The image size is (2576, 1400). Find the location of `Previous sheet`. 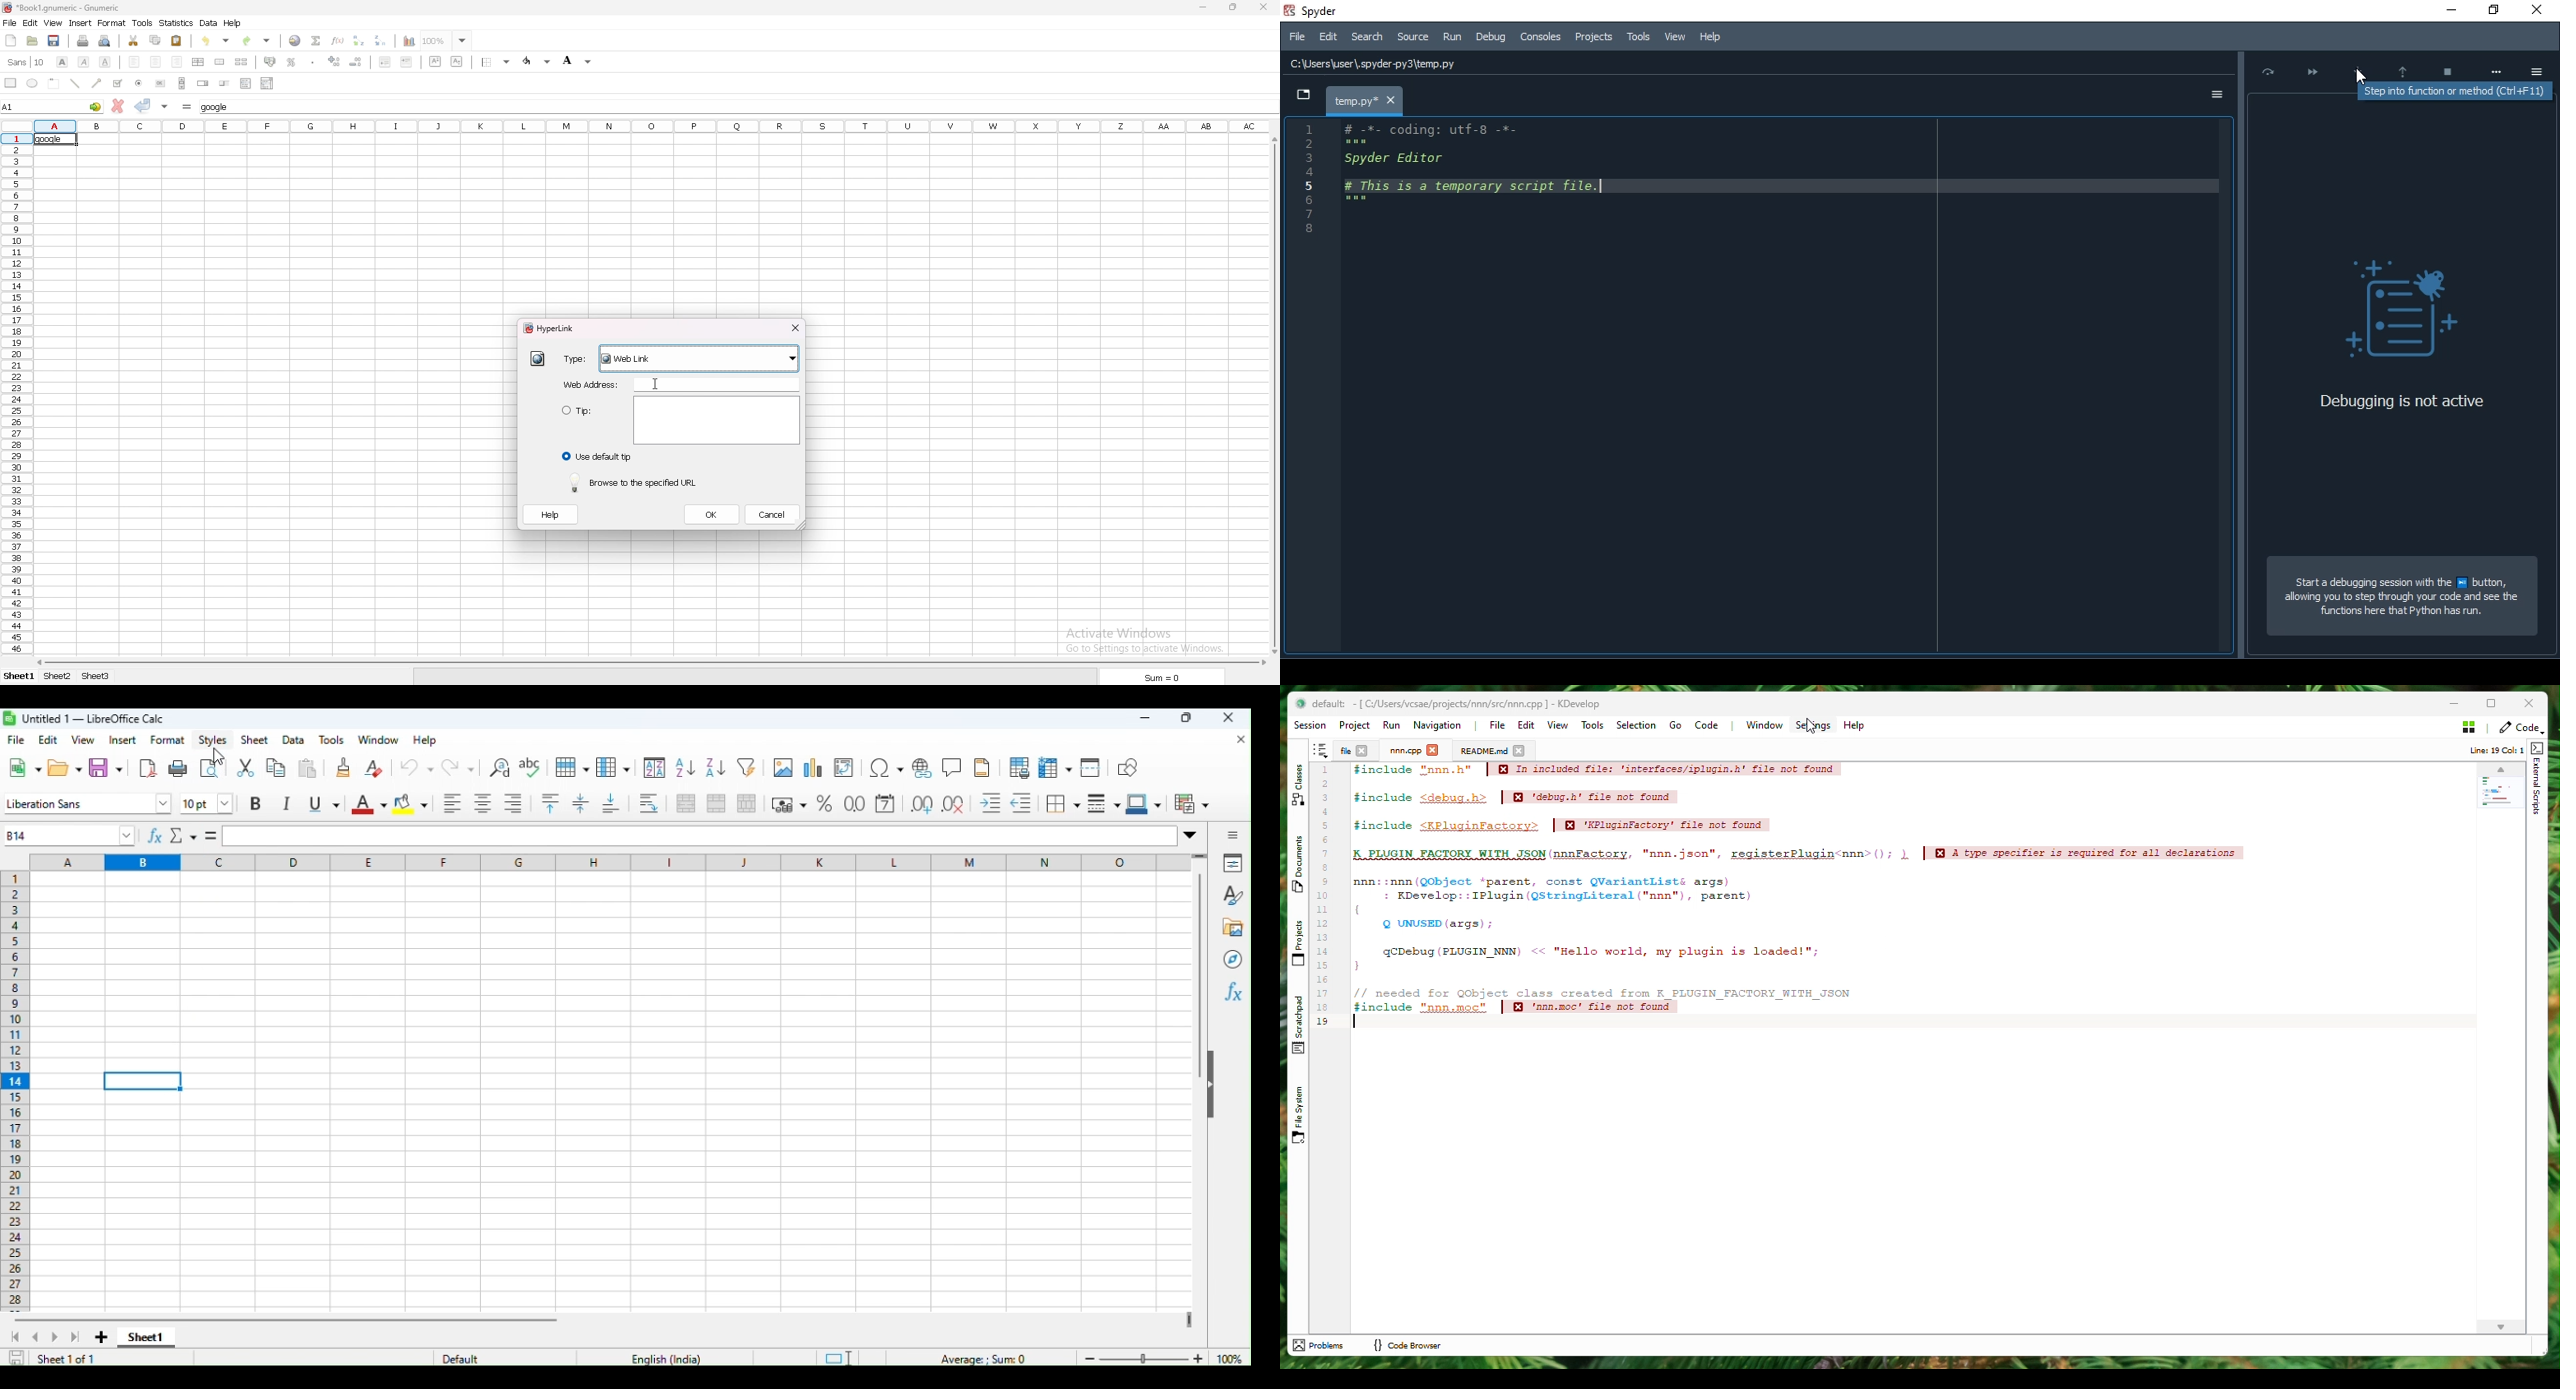

Previous sheet is located at coordinates (37, 1337).